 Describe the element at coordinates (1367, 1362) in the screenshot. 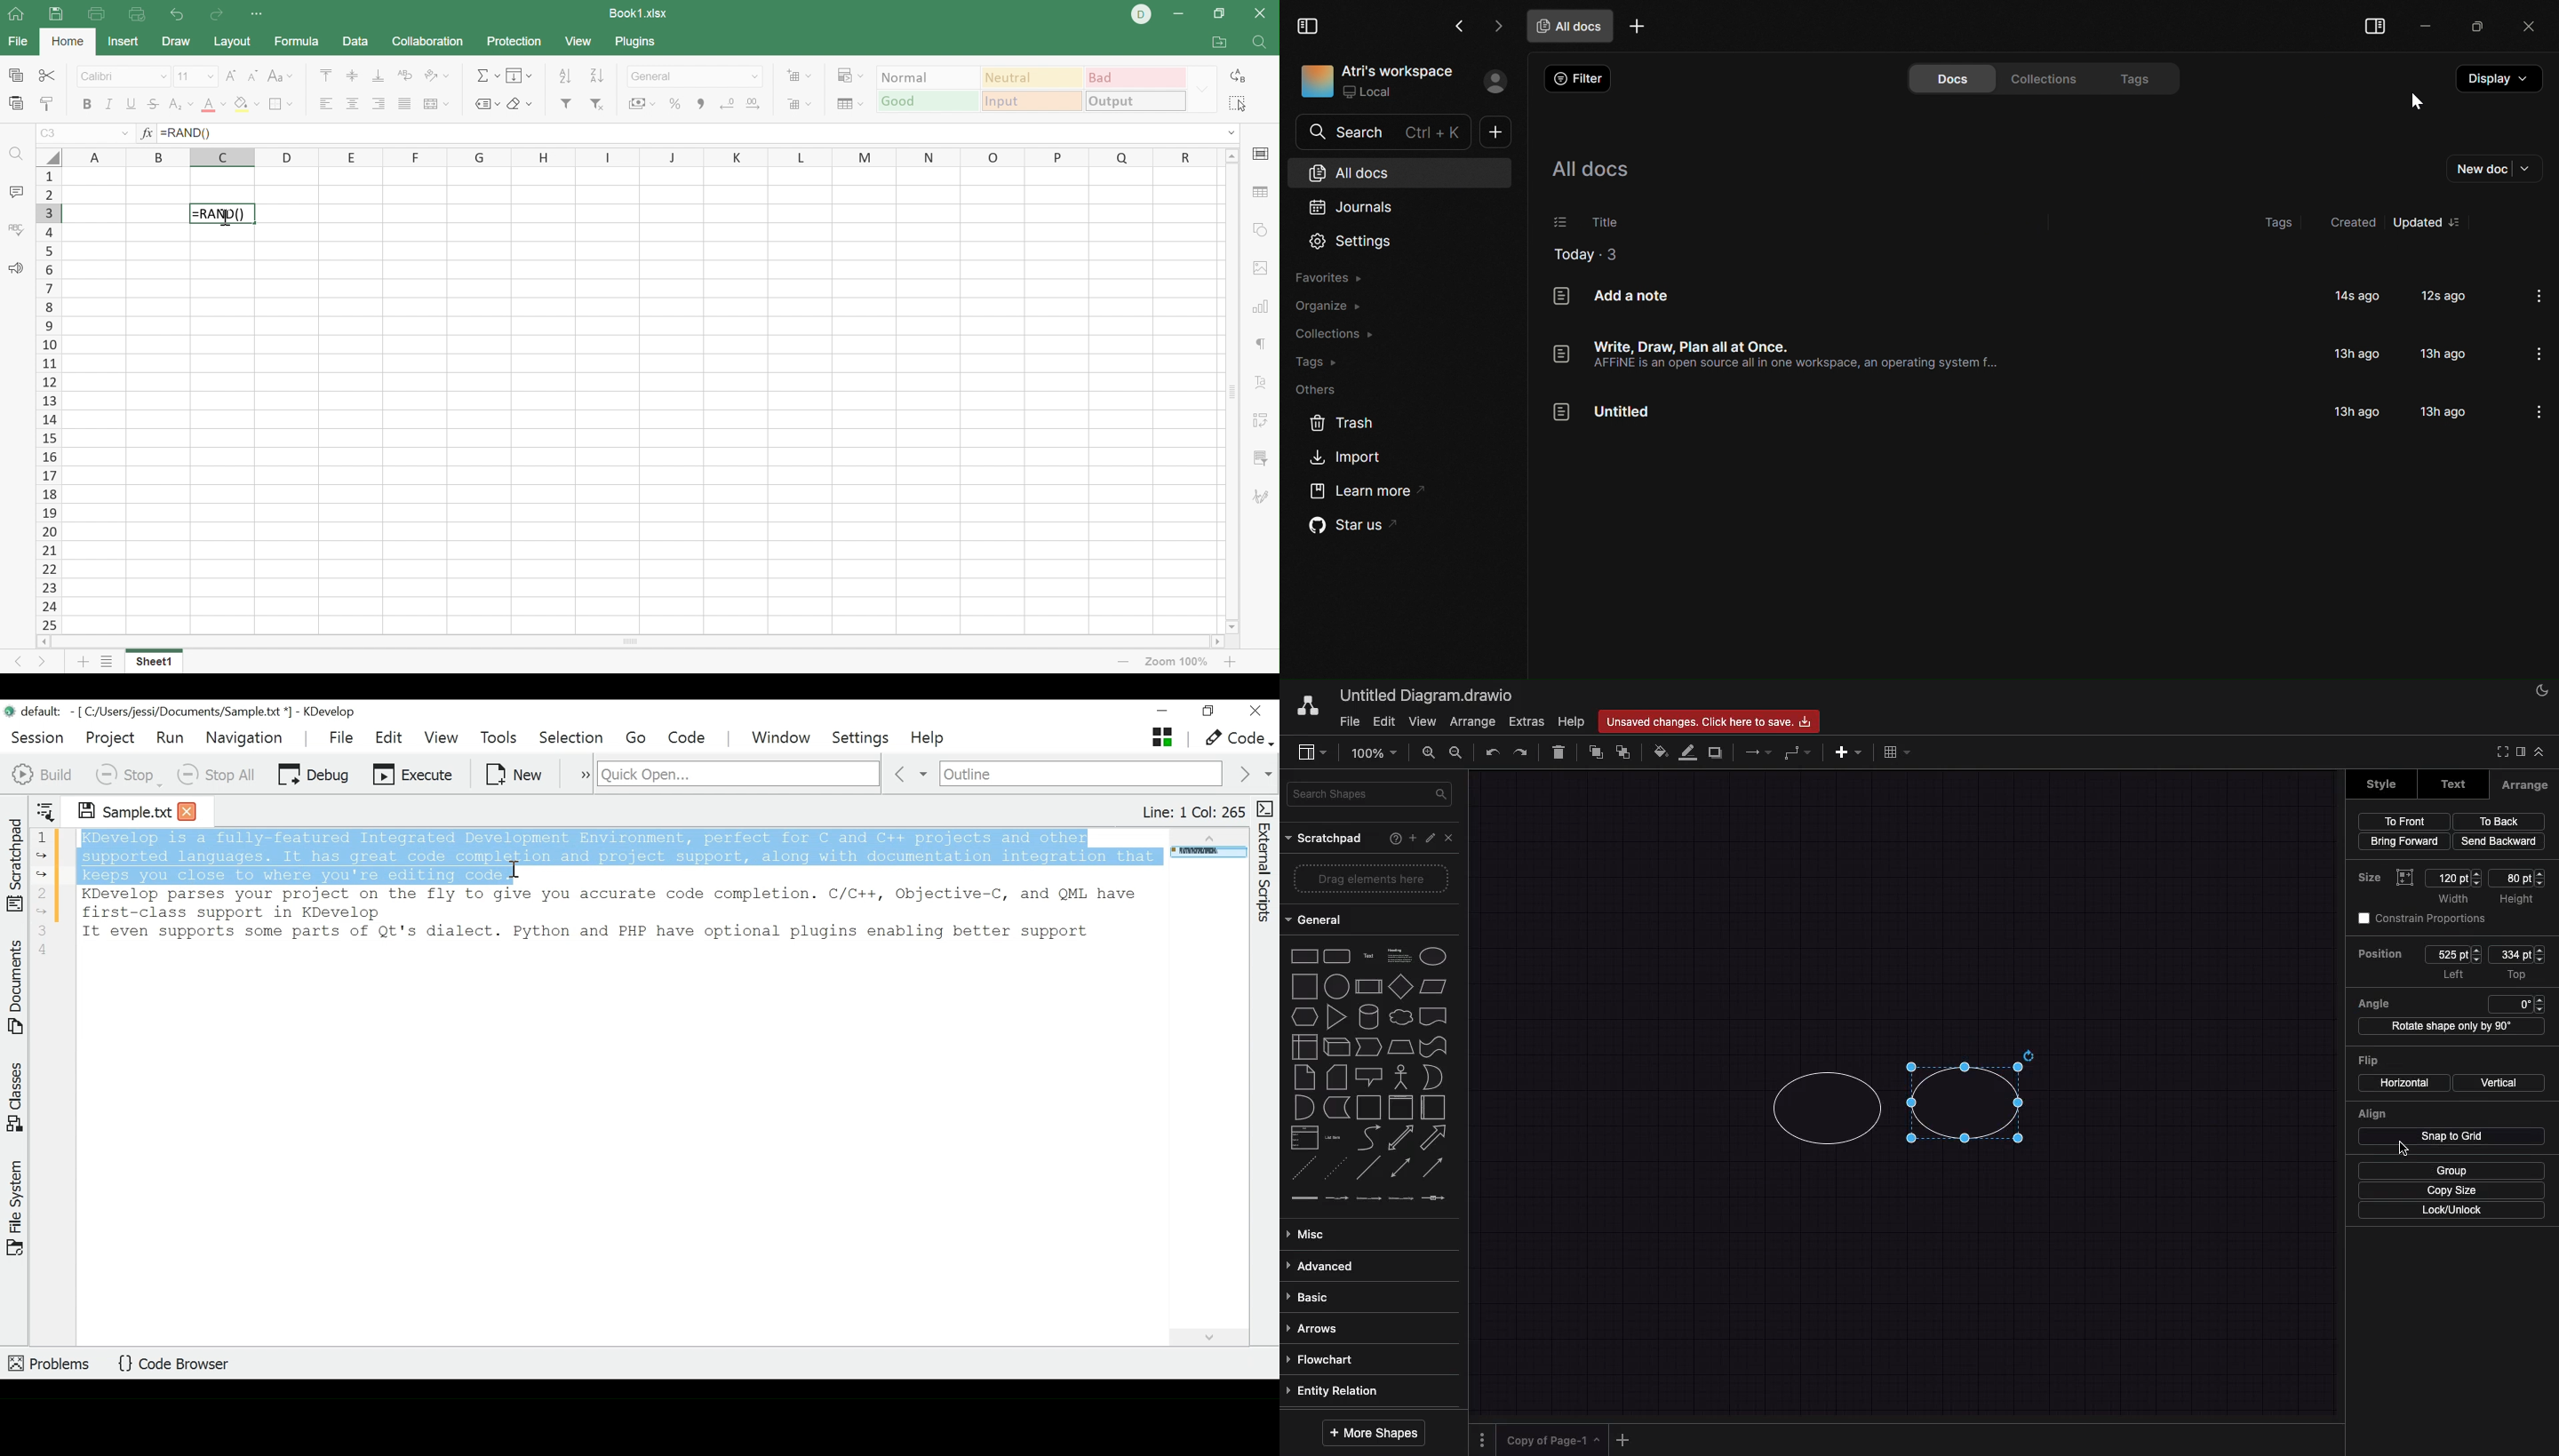

I see `flowchart` at that location.